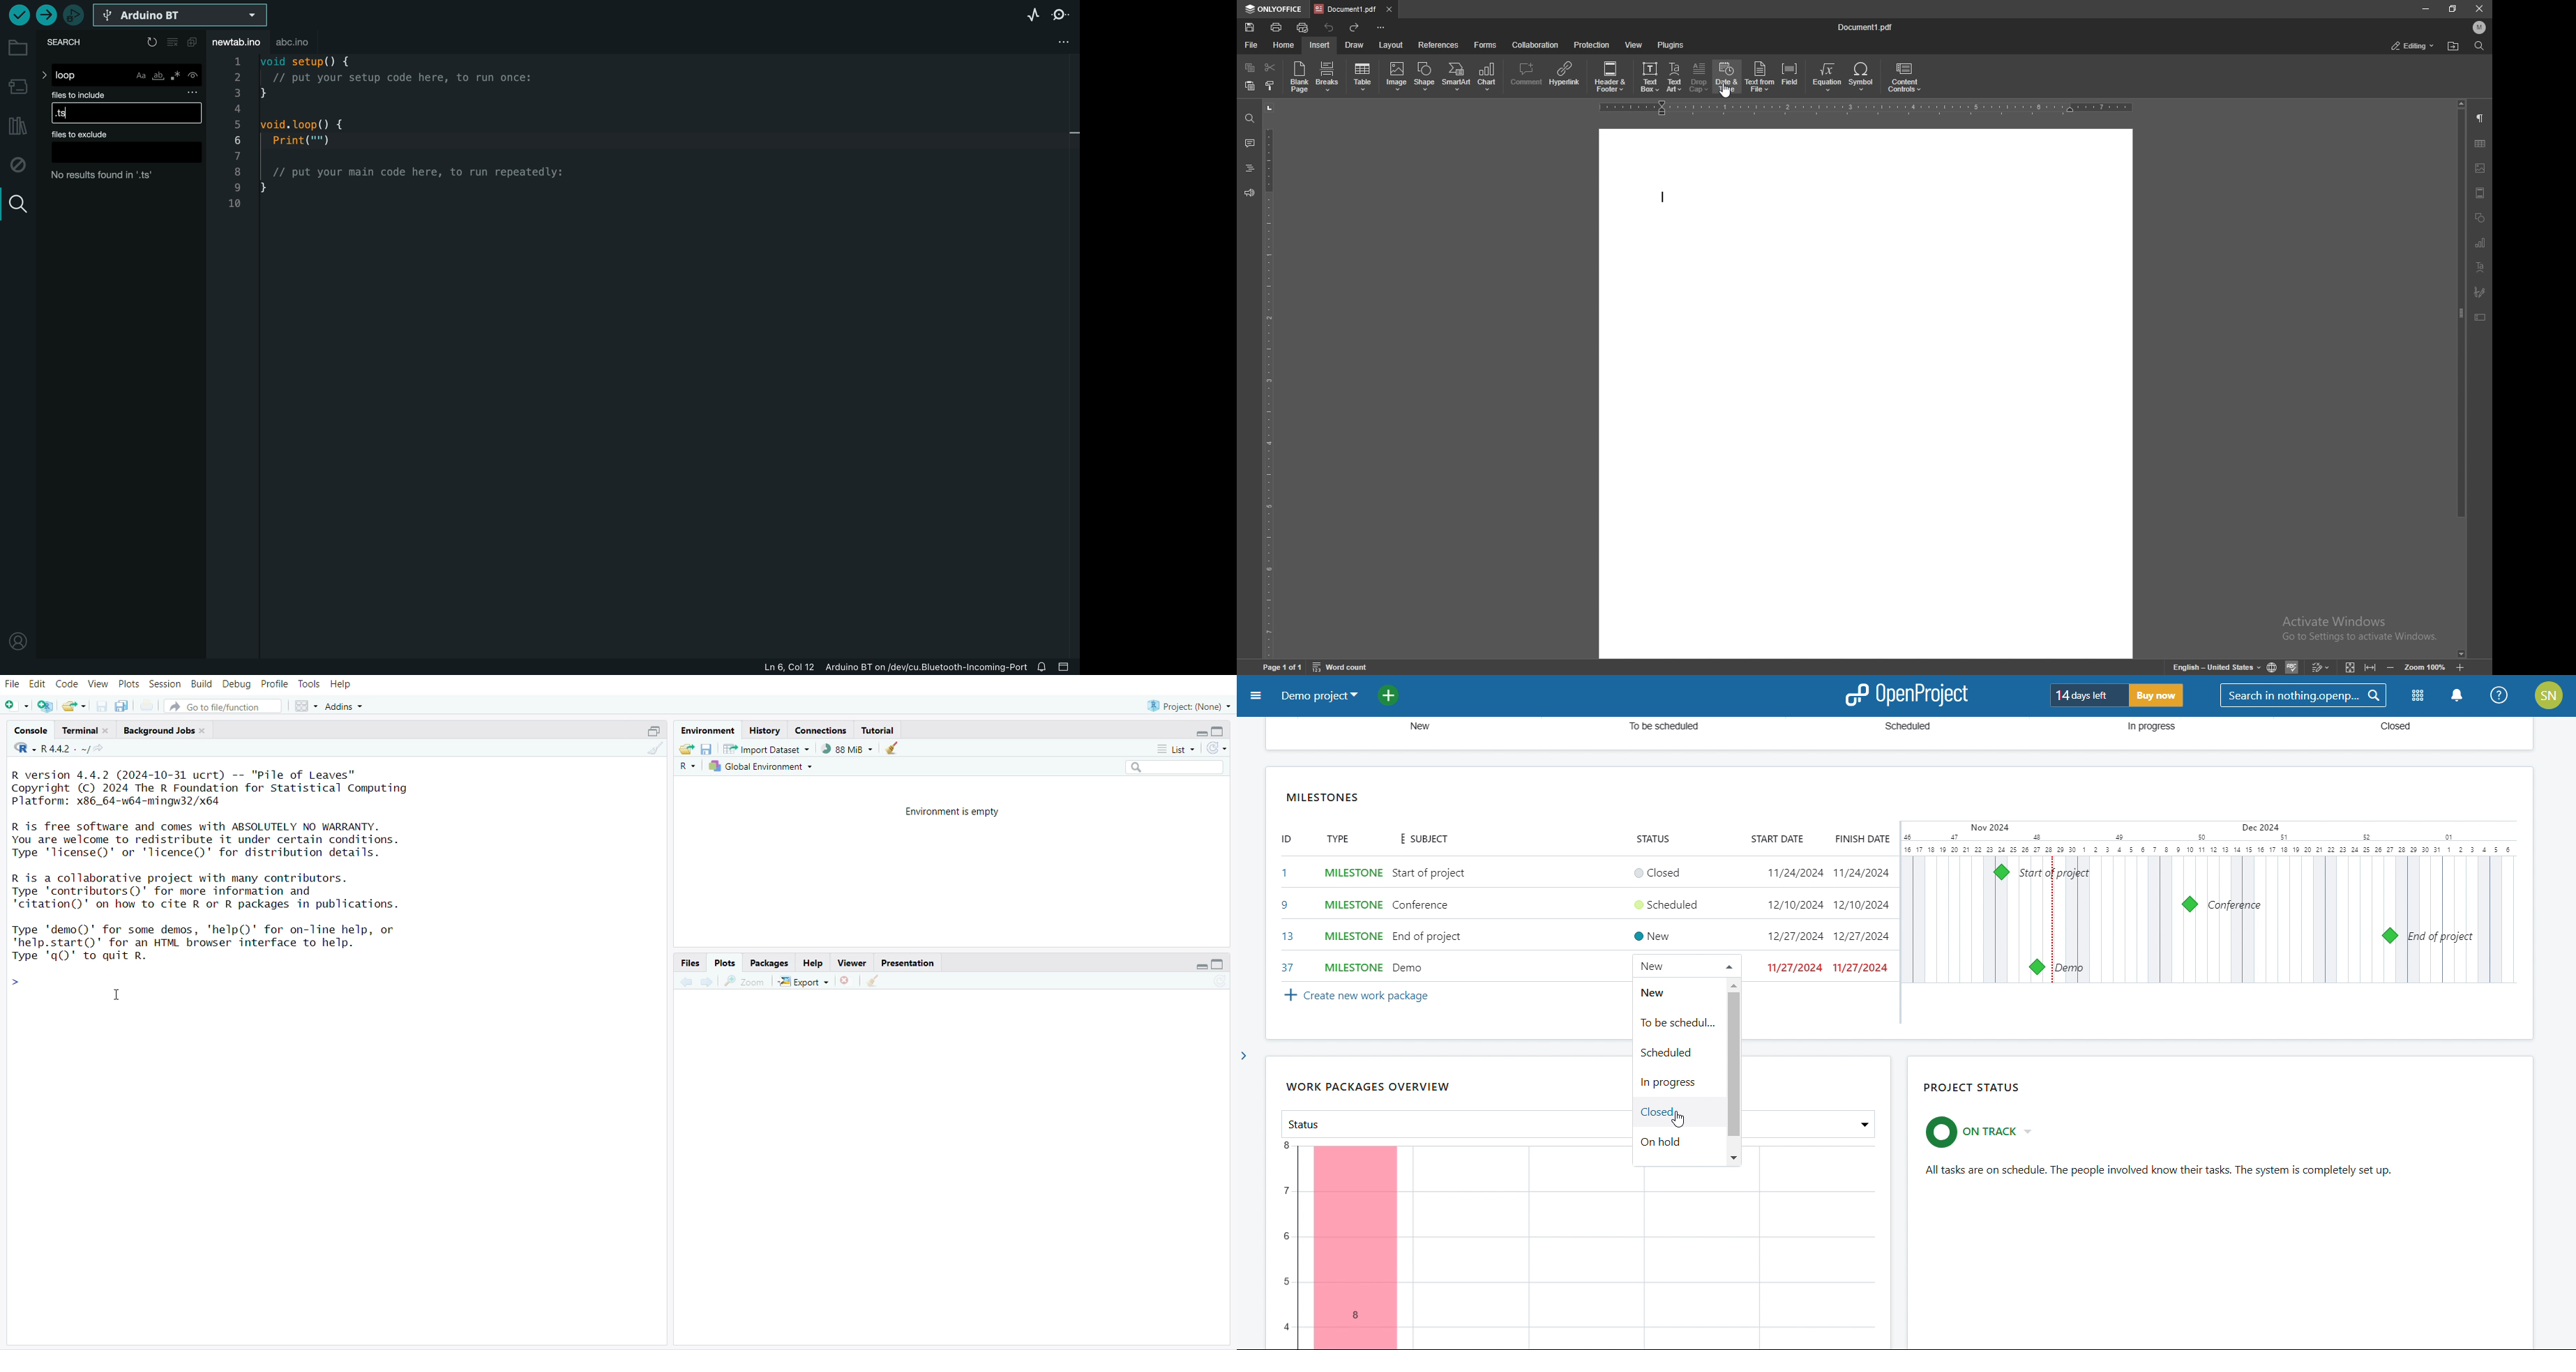 The image size is (2576, 1372). I want to click on widget options, so click(2507, 796).